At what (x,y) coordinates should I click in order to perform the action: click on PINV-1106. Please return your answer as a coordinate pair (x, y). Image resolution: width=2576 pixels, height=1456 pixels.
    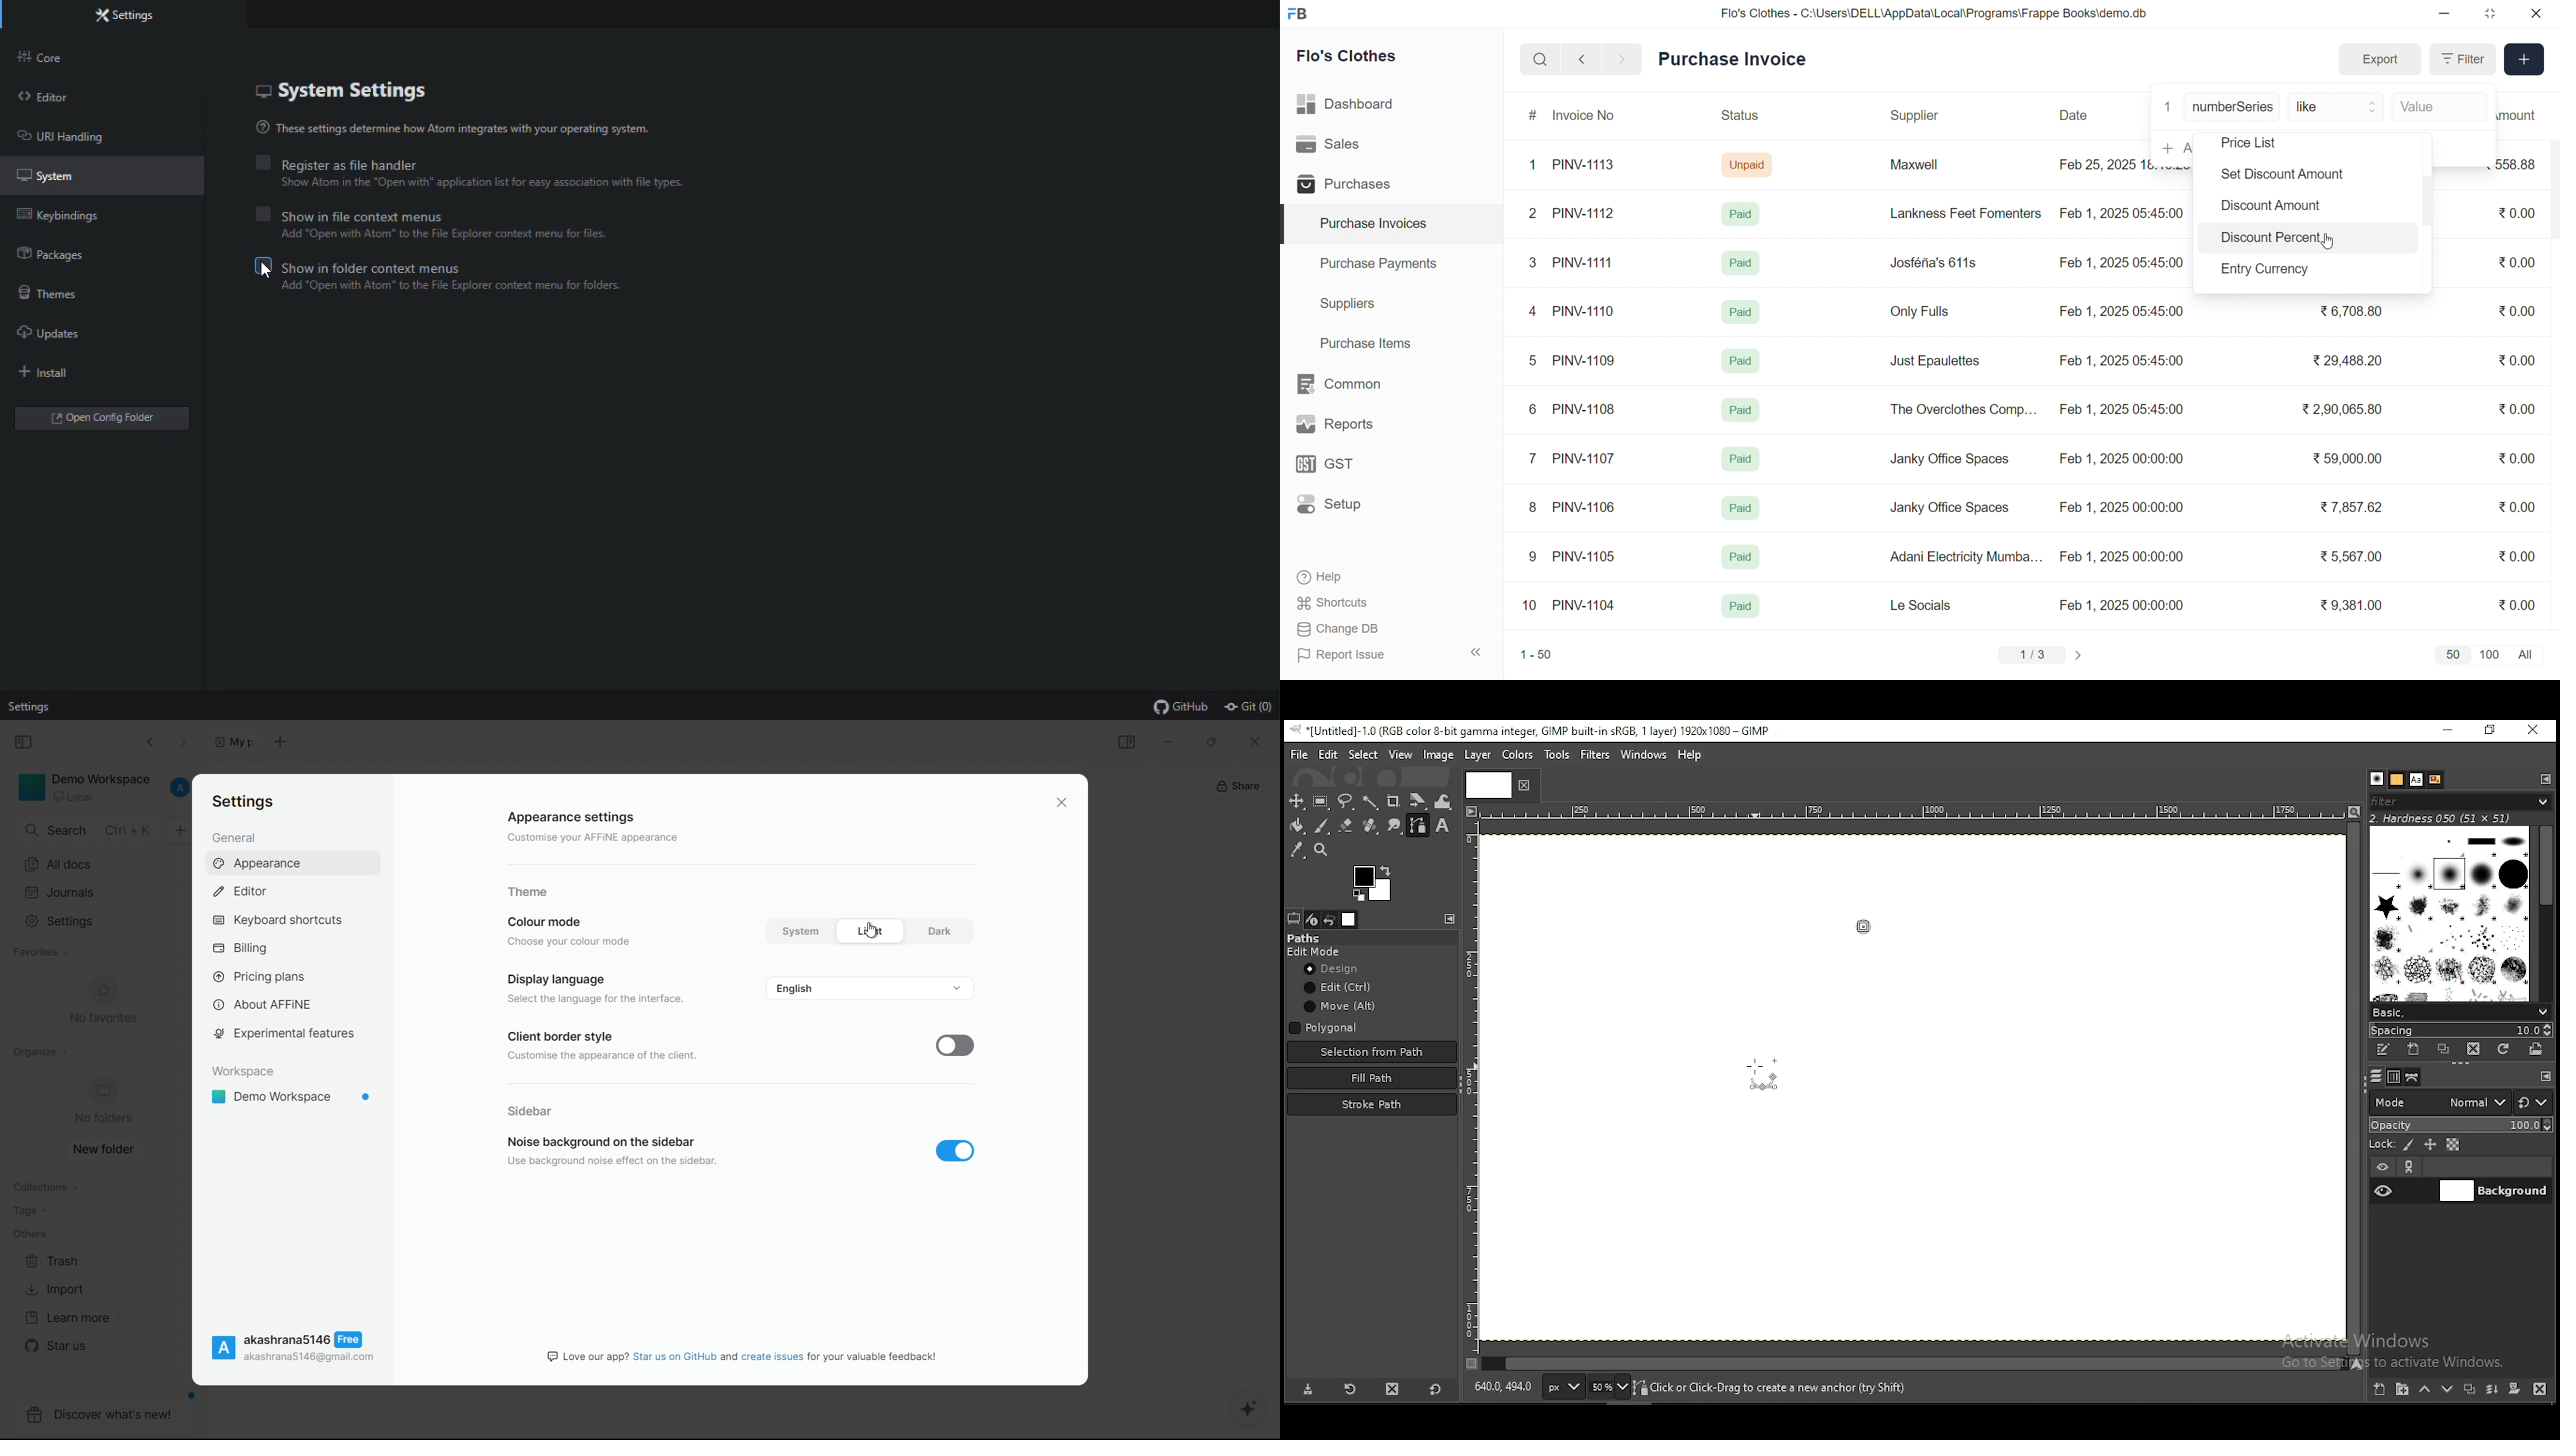
    Looking at the image, I should click on (1589, 507).